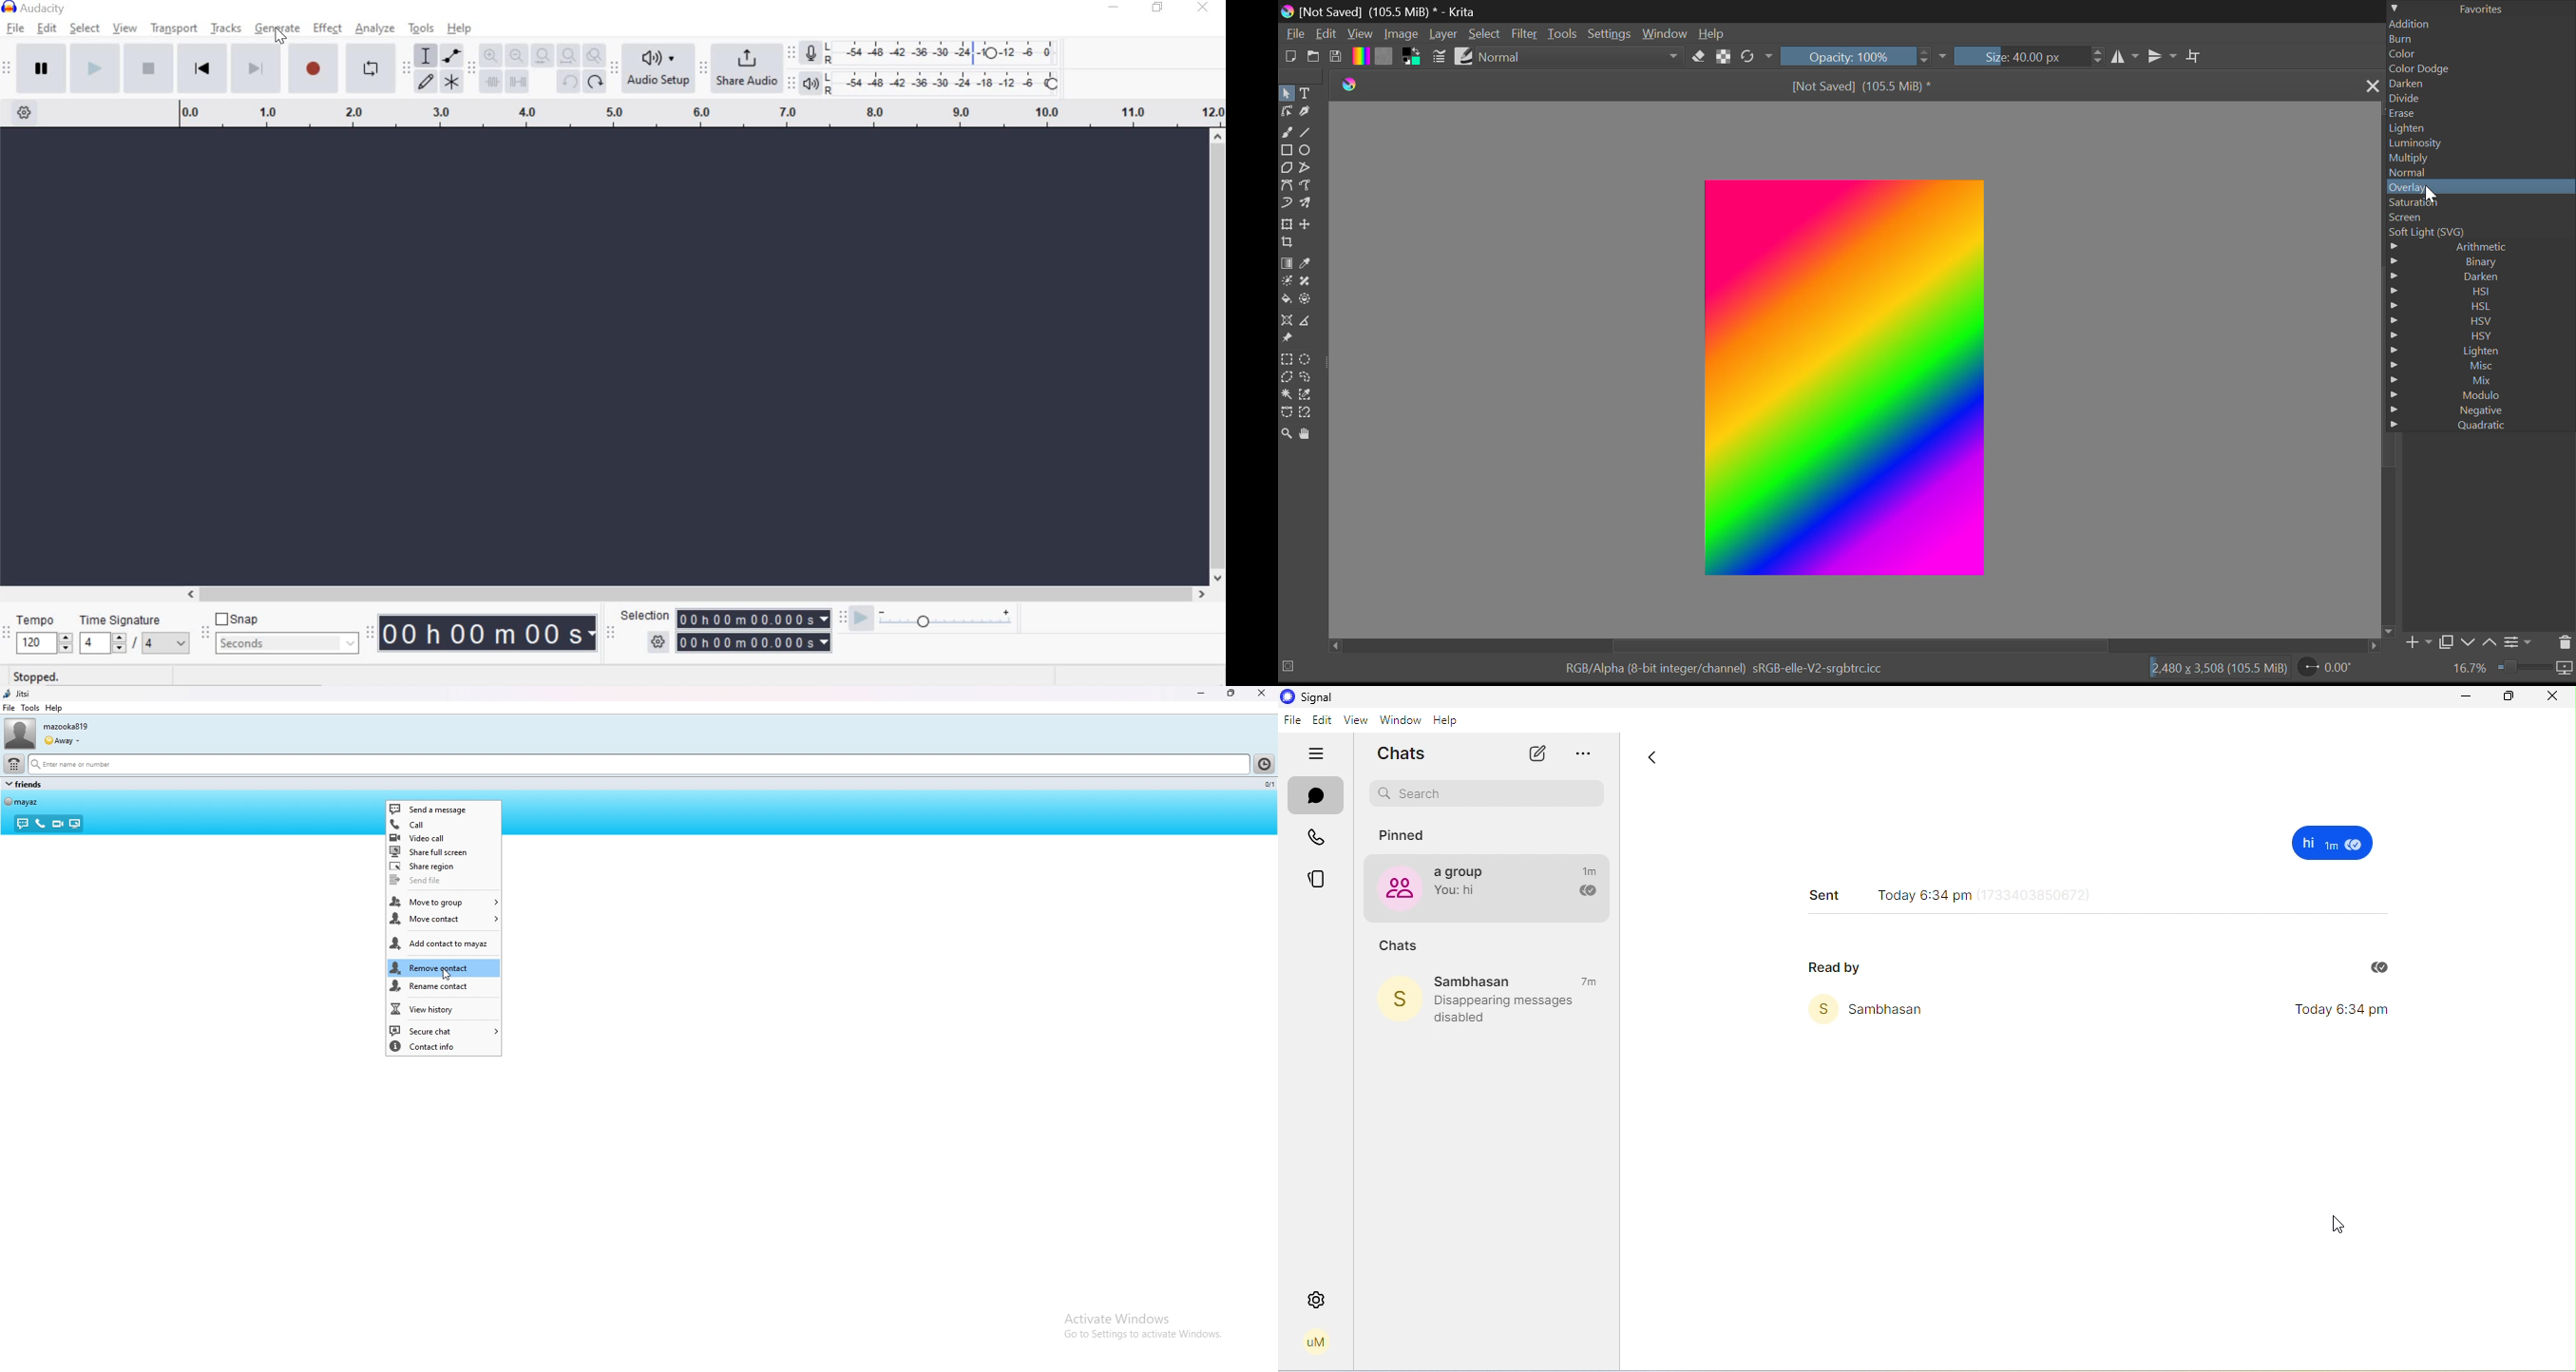  What do you see at coordinates (1202, 694) in the screenshot?
I see `minimize` at bounding box center [1202, 694].